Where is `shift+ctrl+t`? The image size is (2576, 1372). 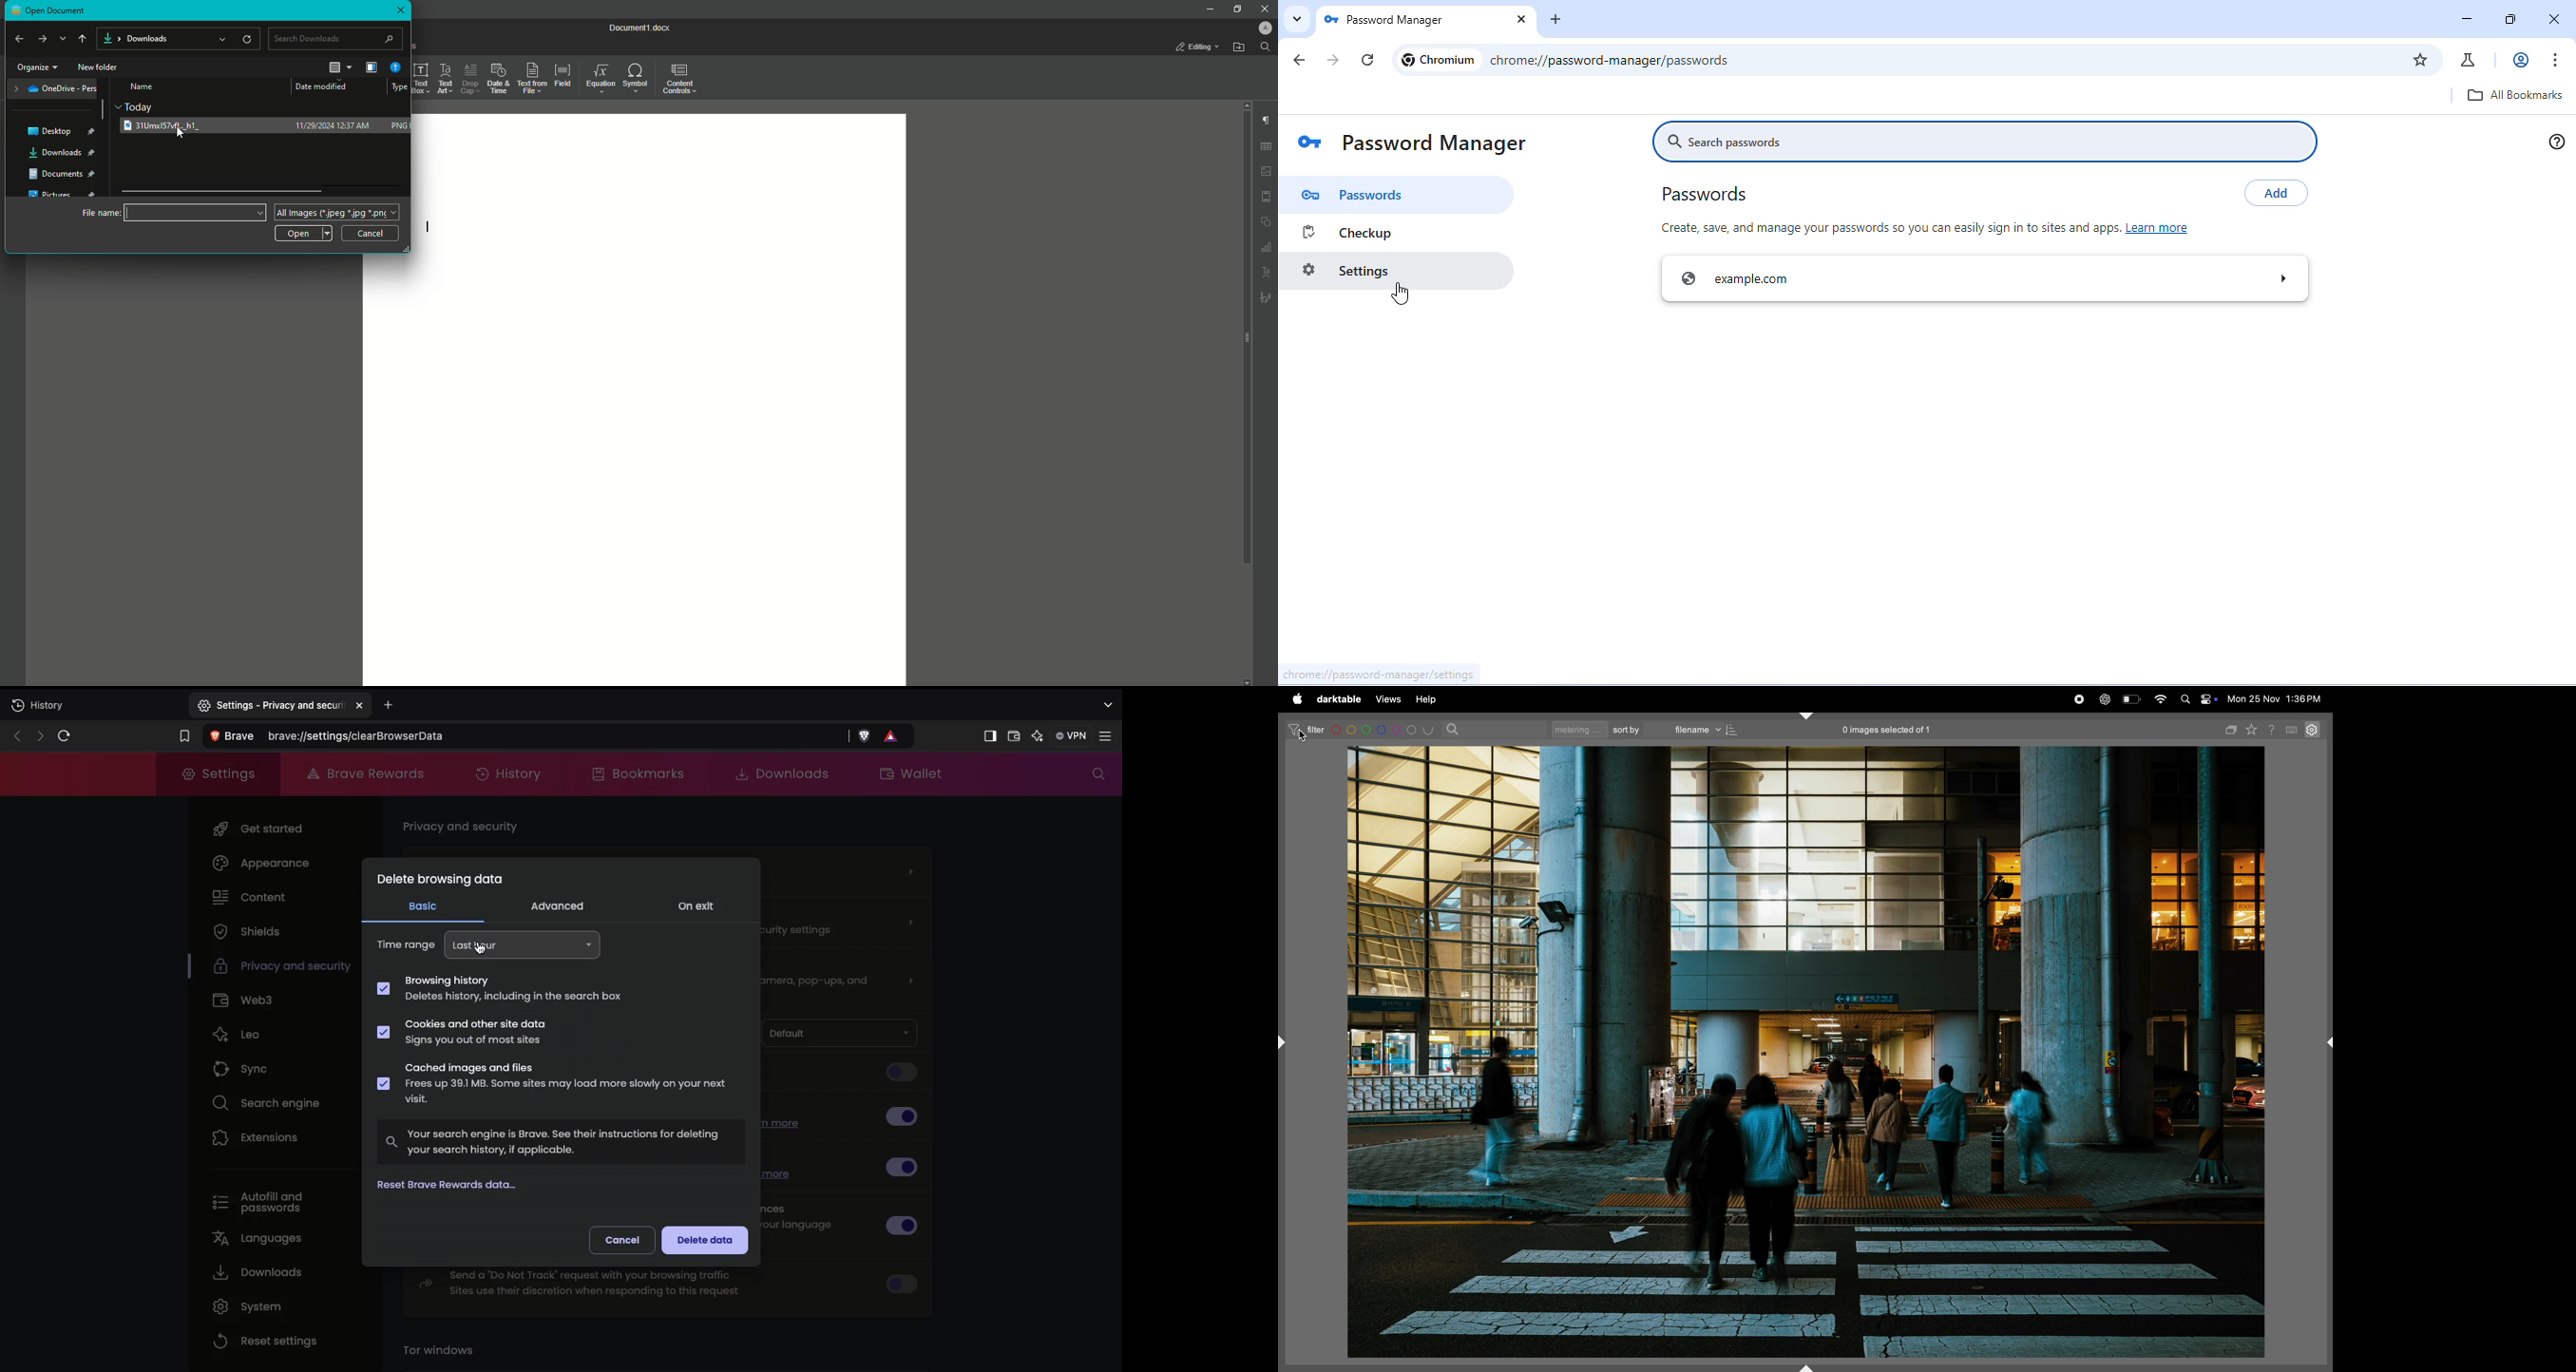 shift+ctrl+t is located at coordinates (1807, 715).